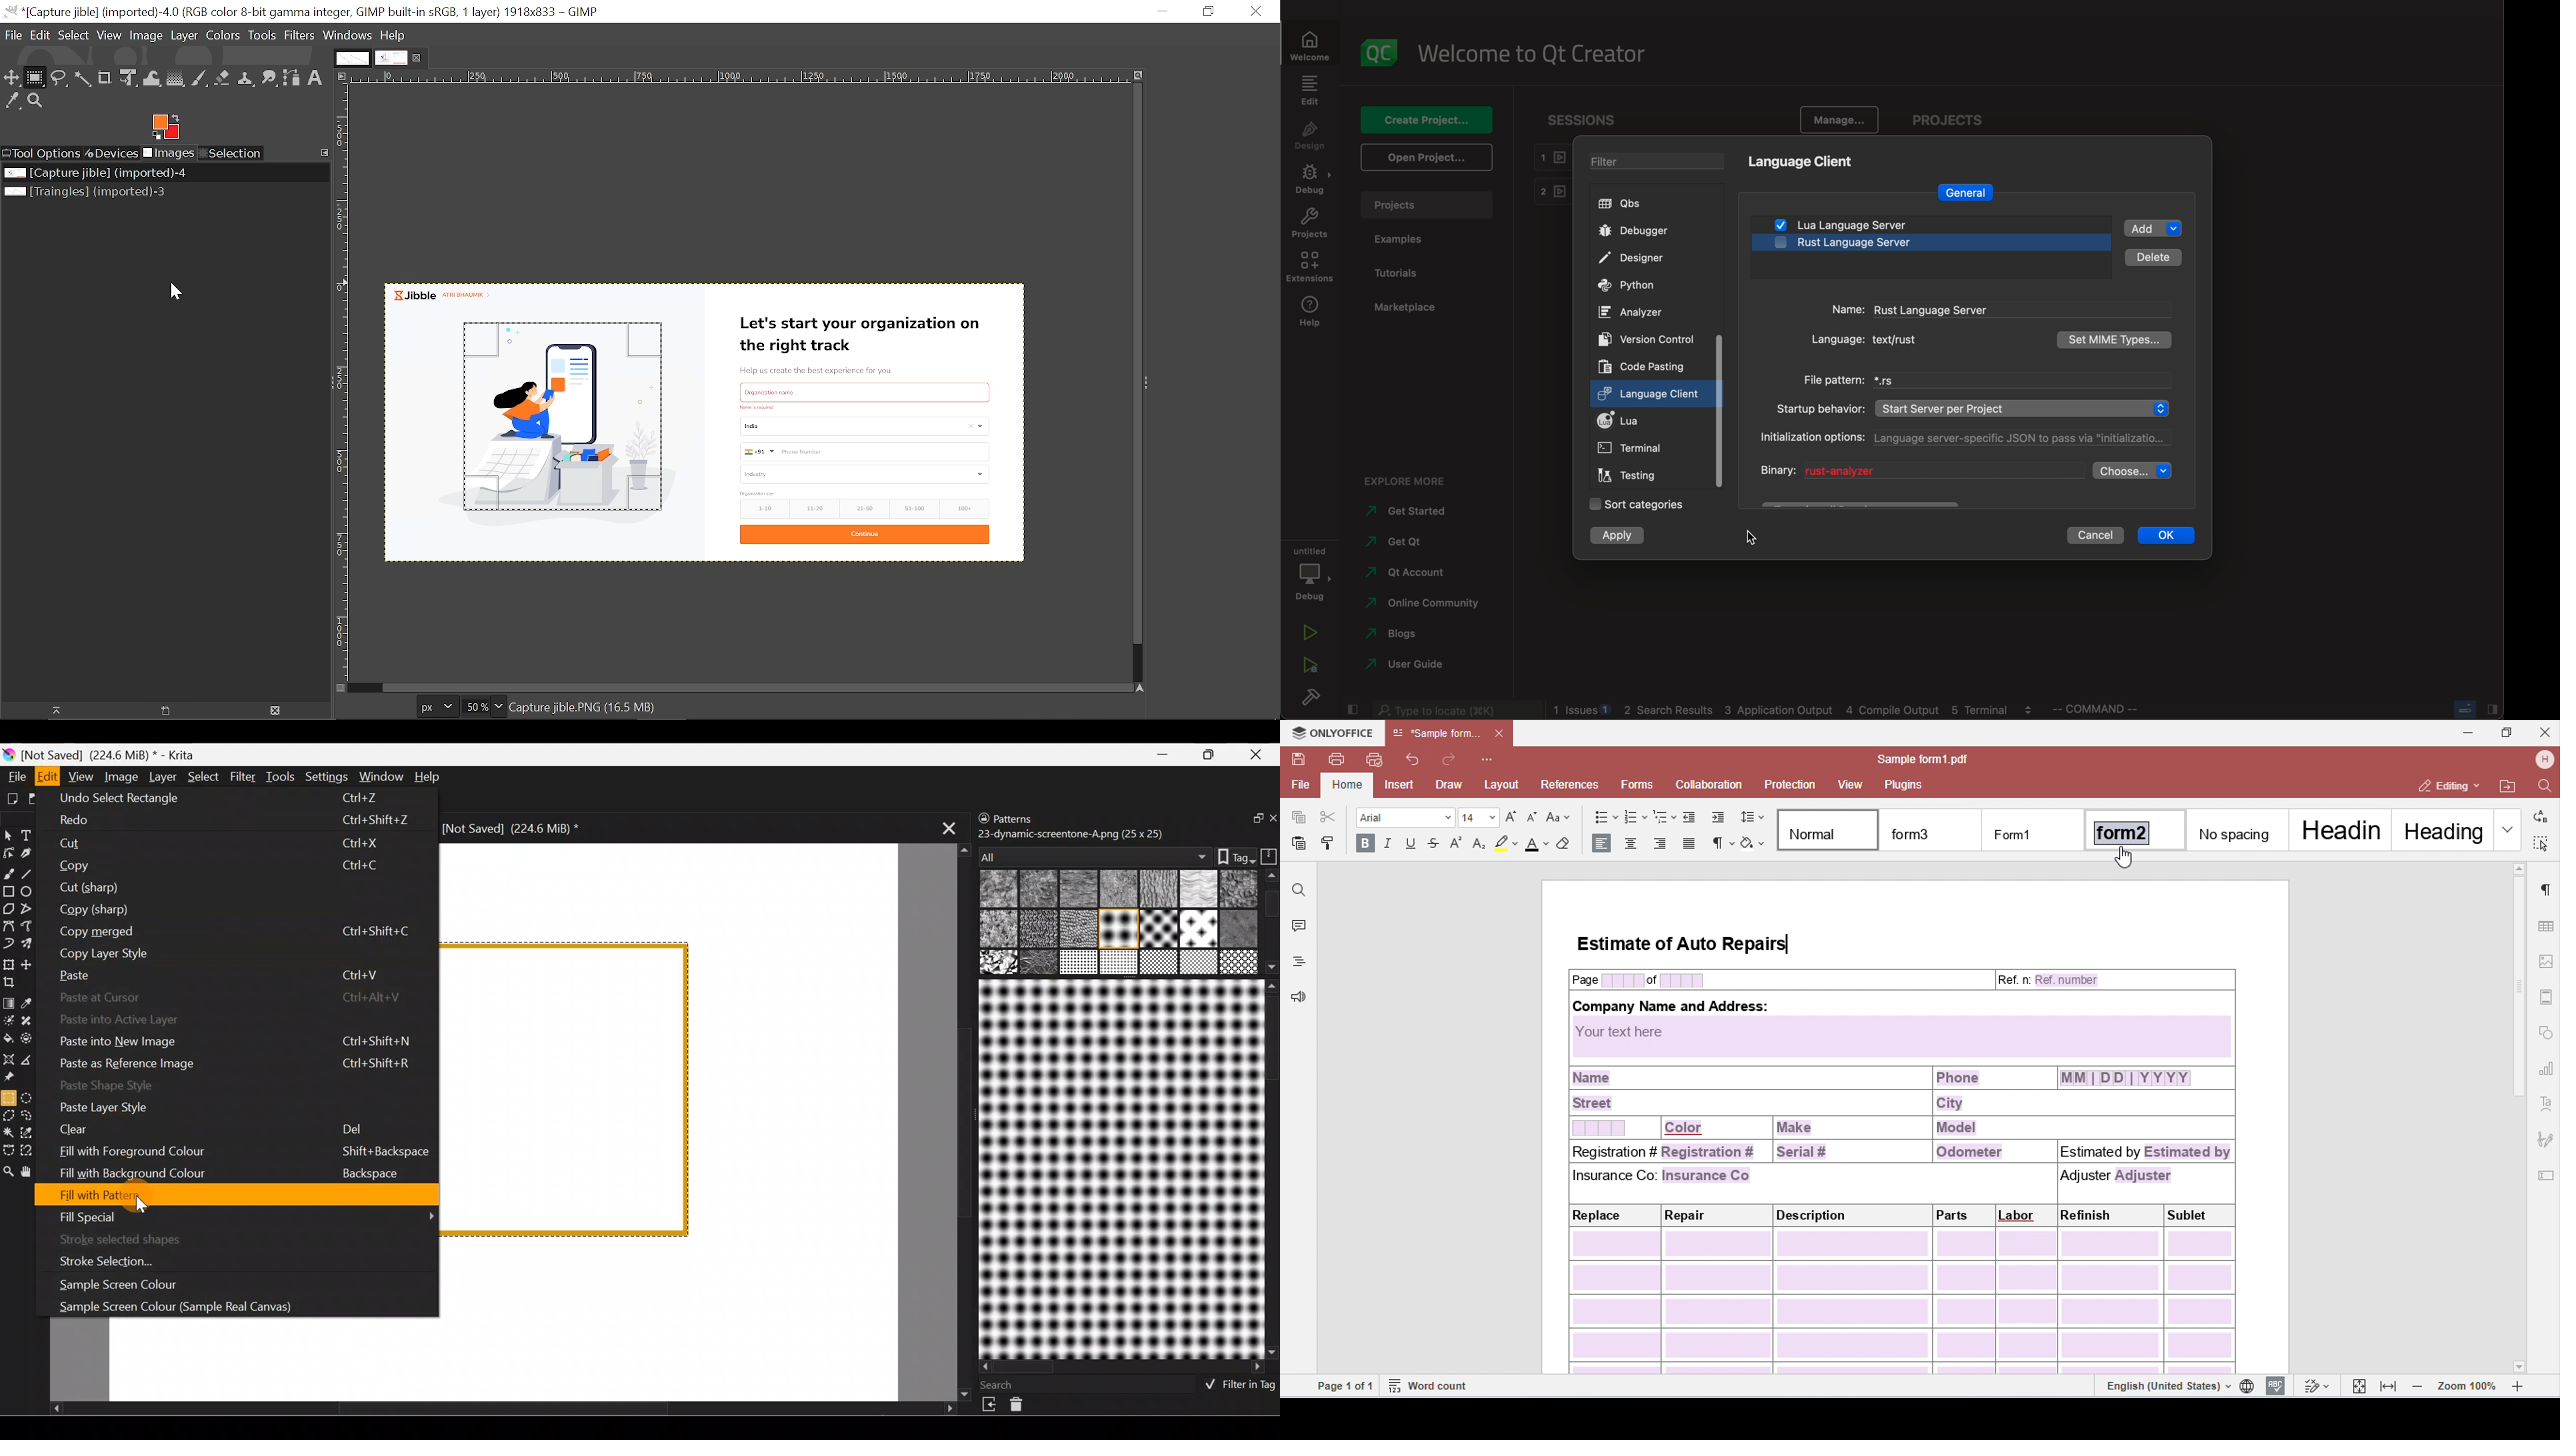  What do you see at coordinates (8, 1097) in the screenshot?
I see `Rectangular selection tool` at bounding box center [8, 1097].